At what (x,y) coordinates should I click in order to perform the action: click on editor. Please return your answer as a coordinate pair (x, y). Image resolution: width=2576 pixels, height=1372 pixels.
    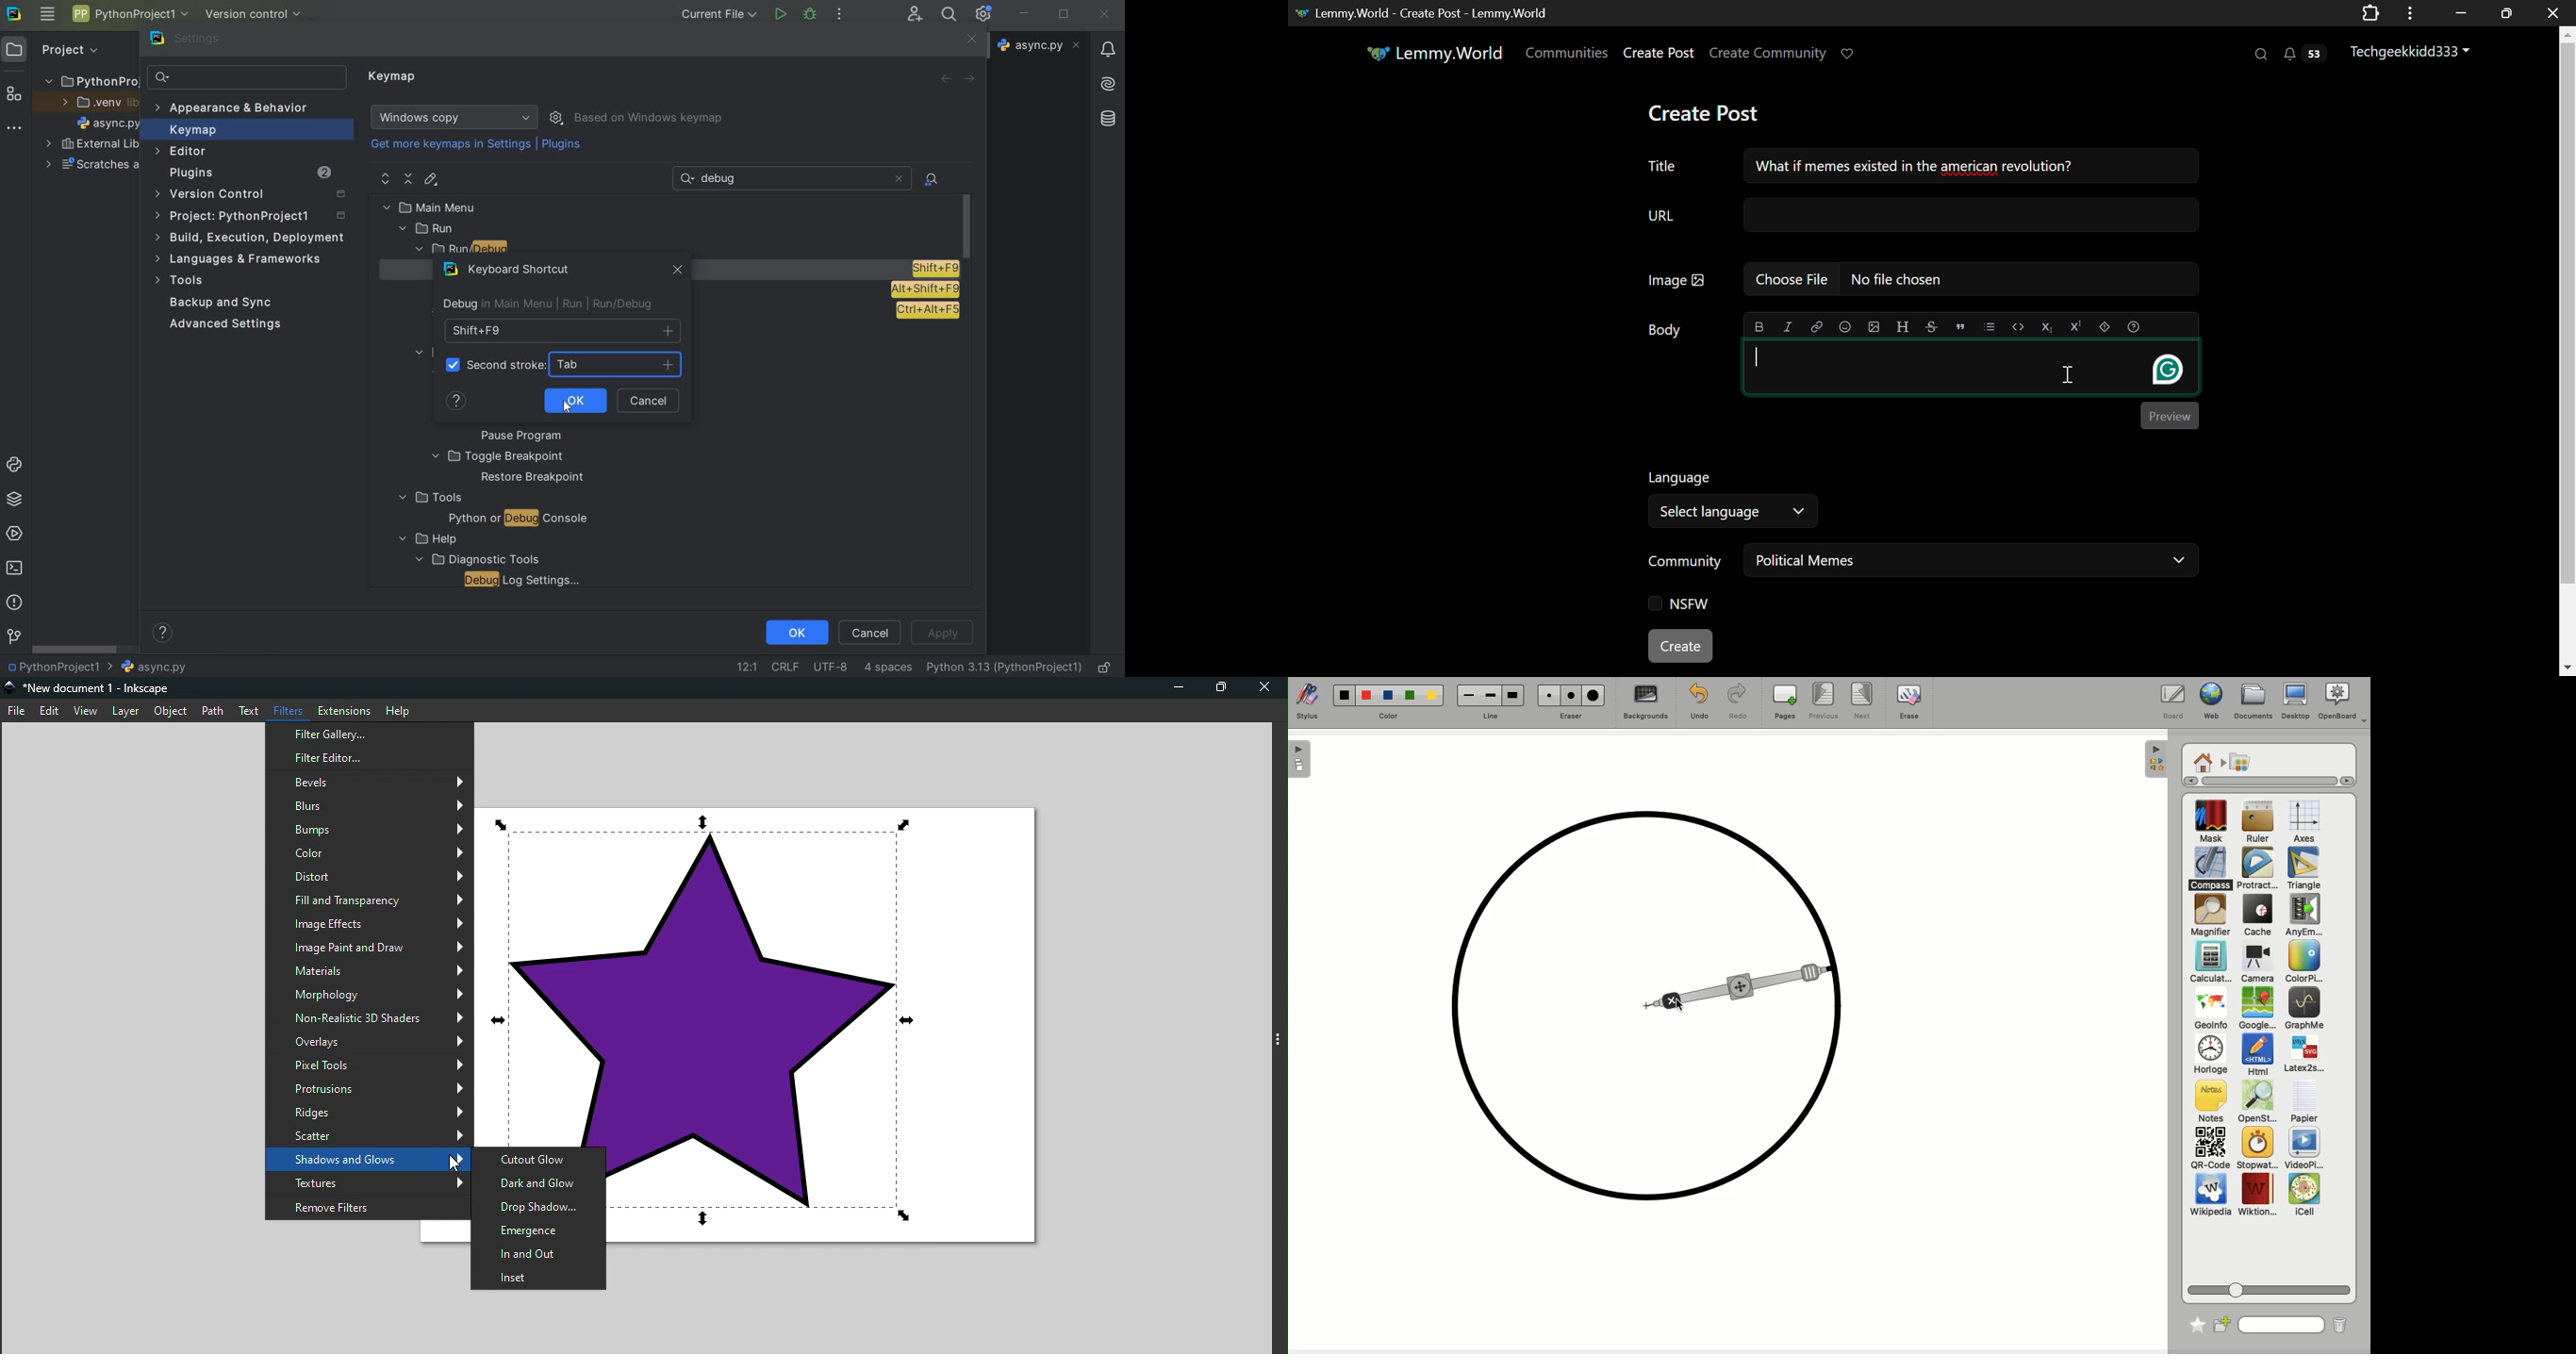
    Looking at the image, I should click on (182, 151).